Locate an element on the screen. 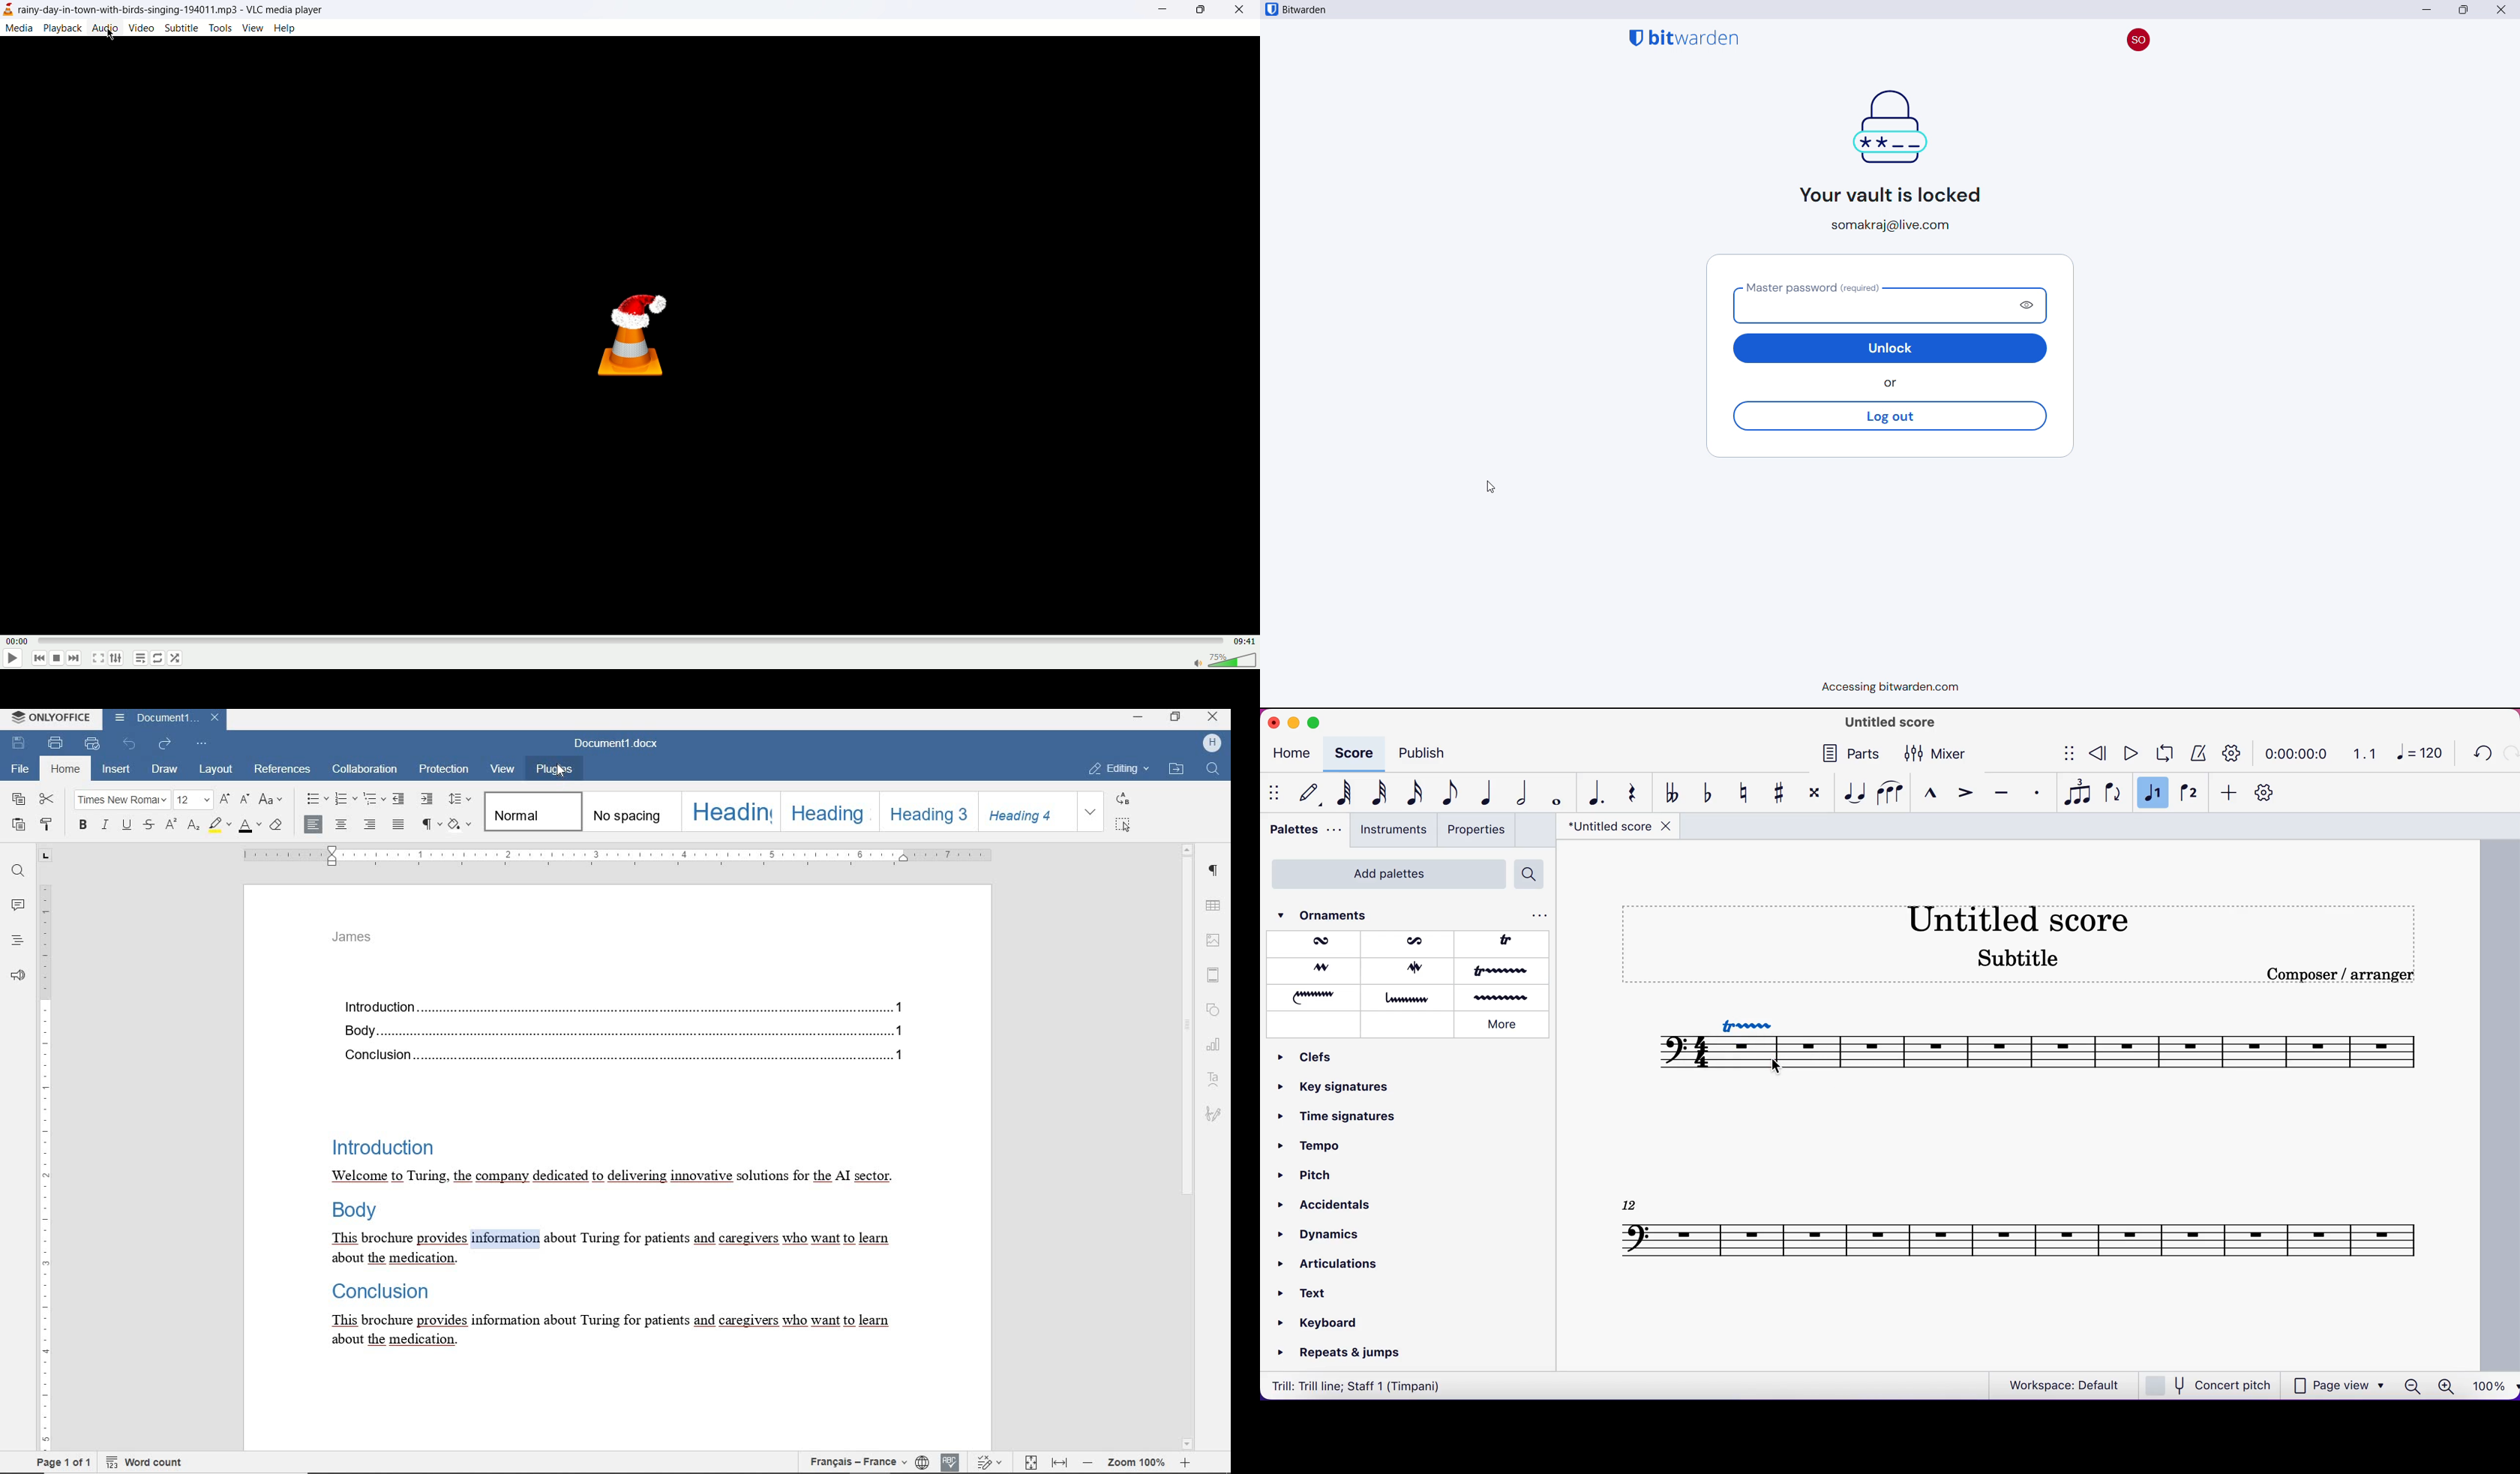  IMAGE is located at coordinates (1215, 940).